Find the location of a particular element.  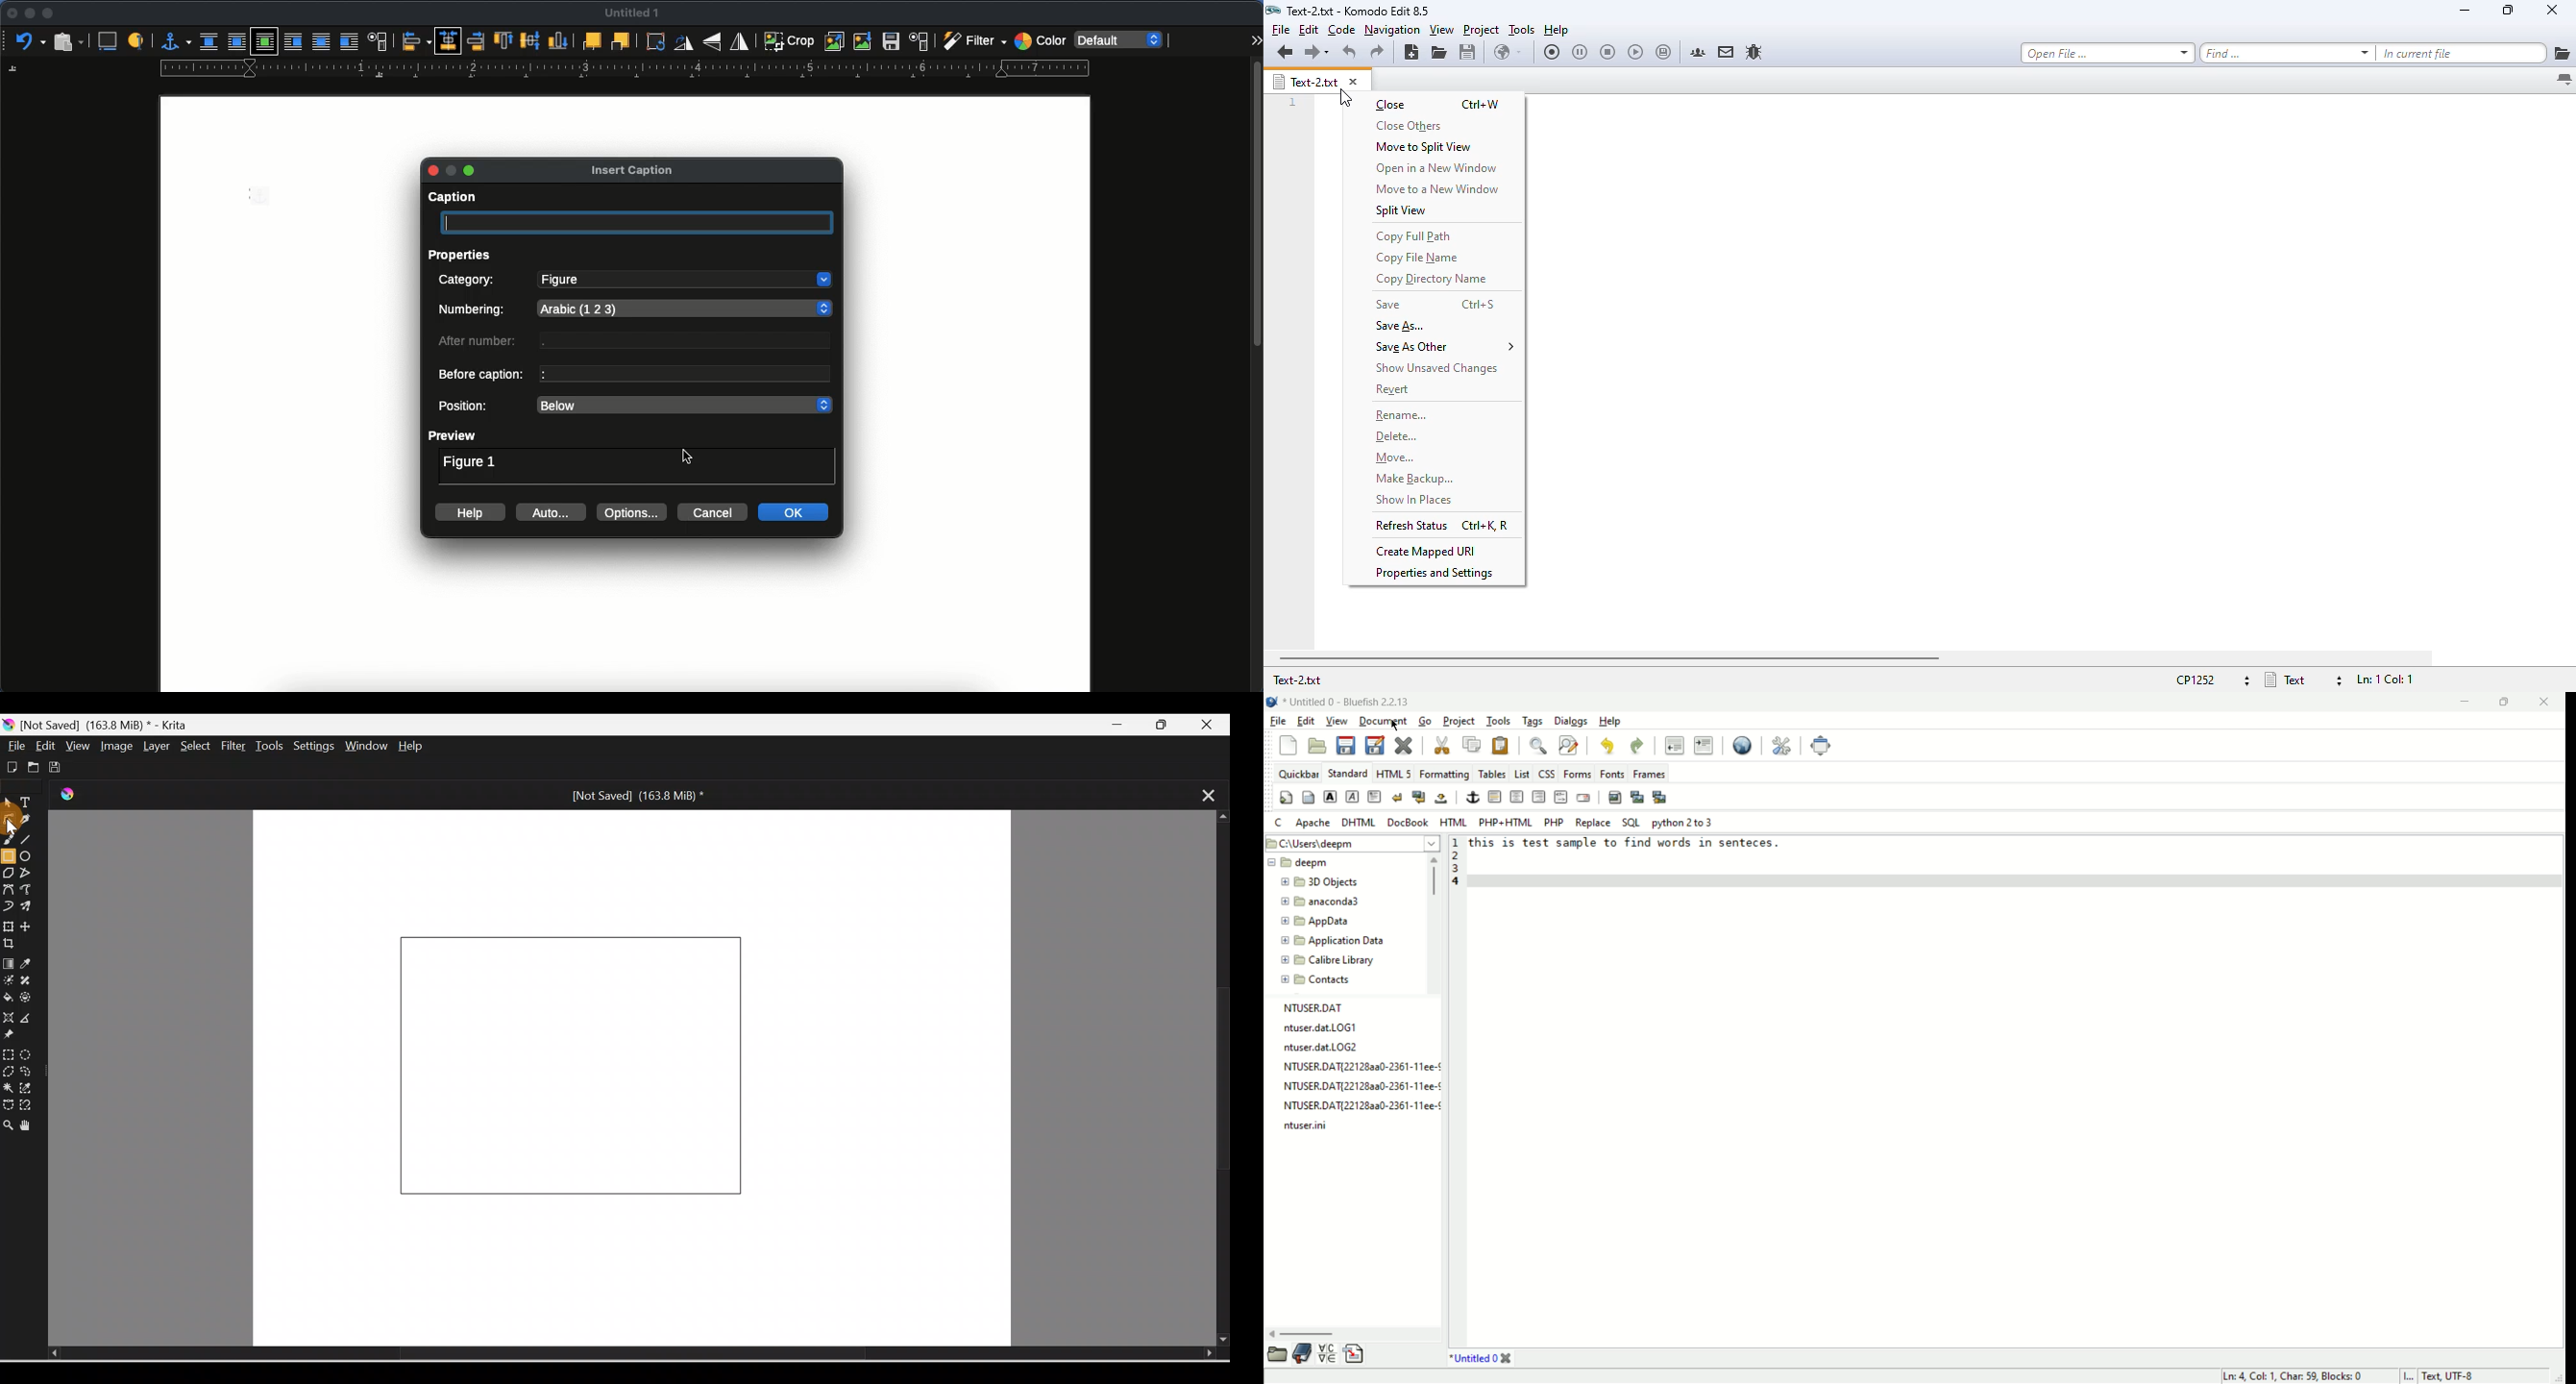

html comment is located at coordinates (1561, 797).